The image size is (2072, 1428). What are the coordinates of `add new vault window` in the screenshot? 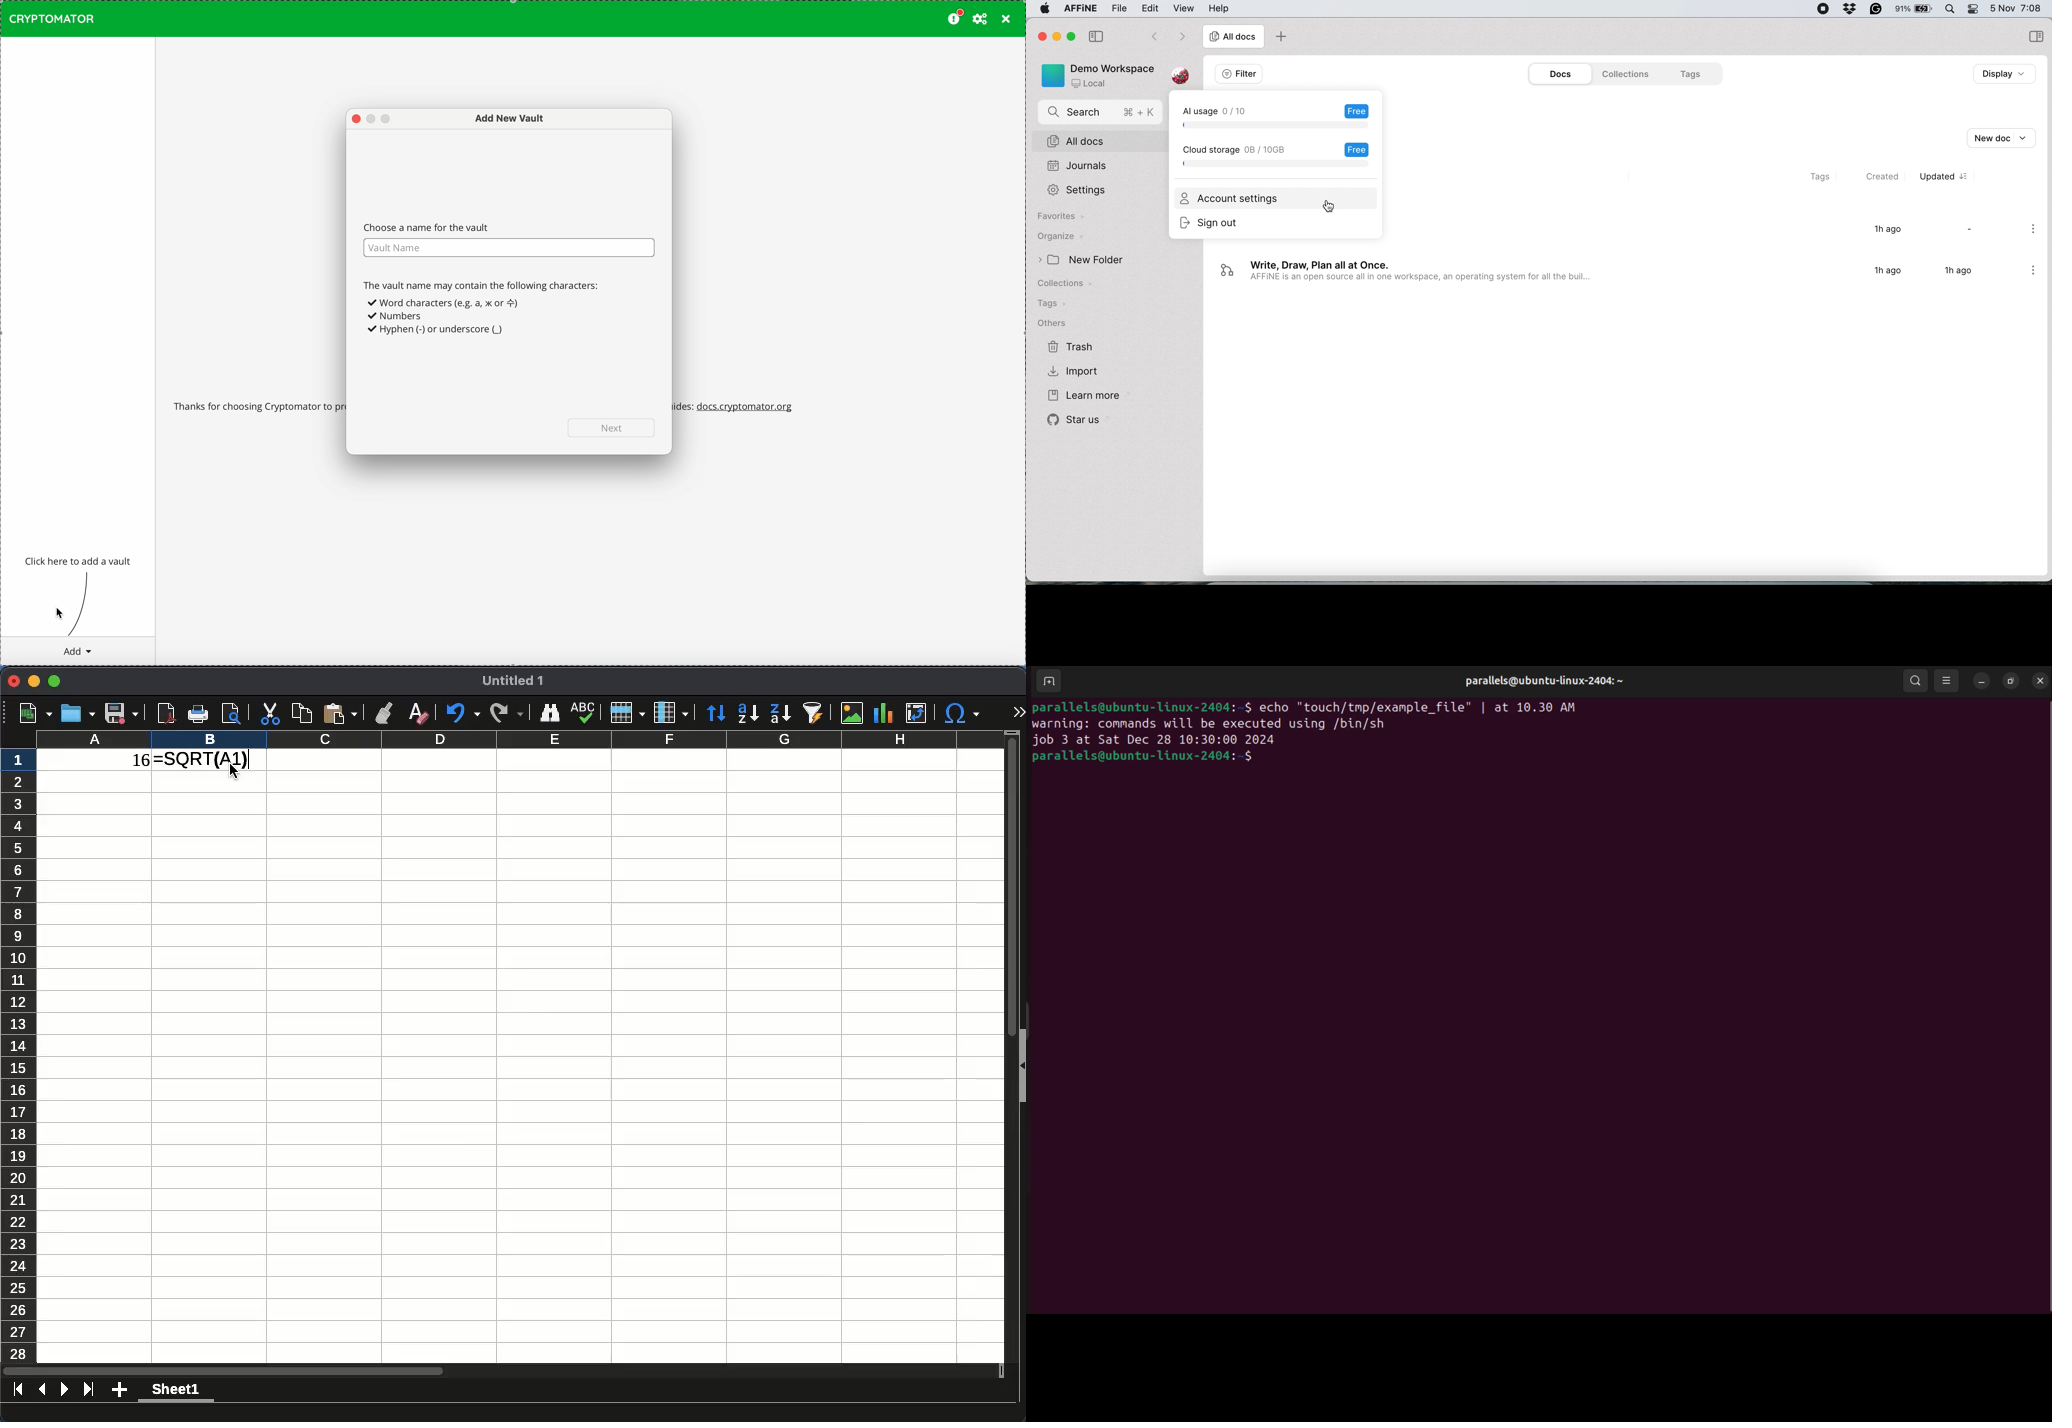 It's located at (504, 119).